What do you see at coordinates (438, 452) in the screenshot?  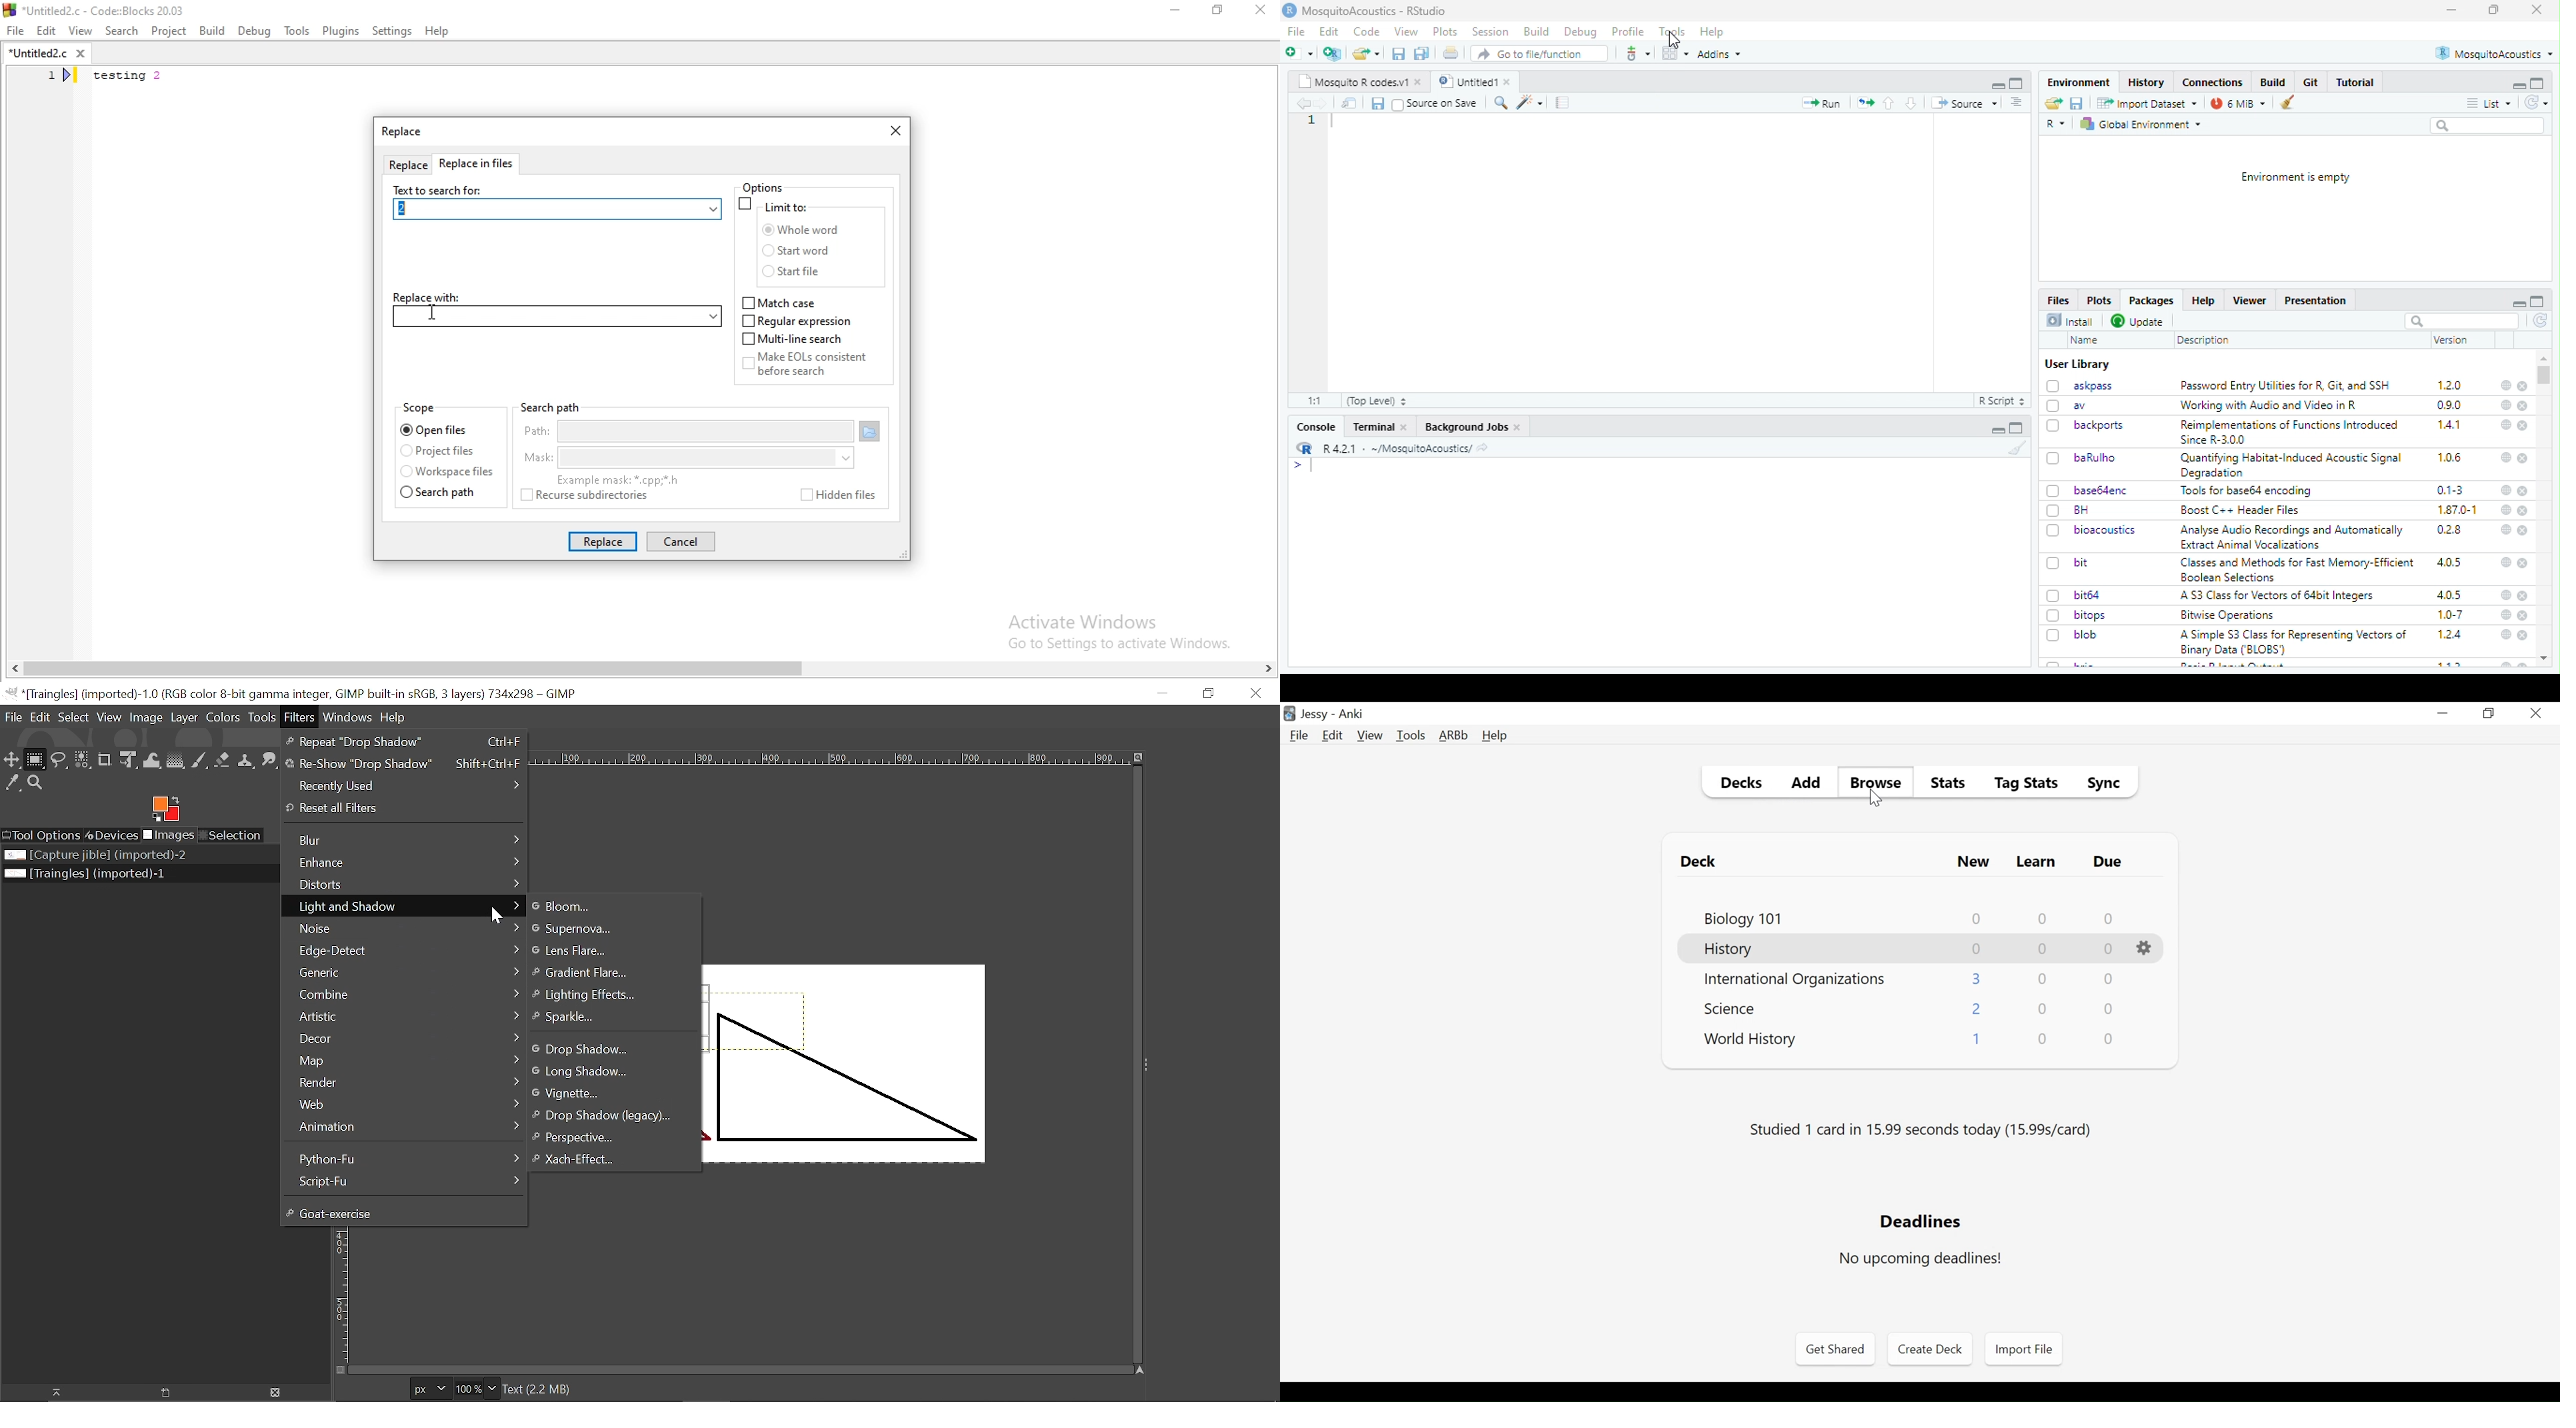 I see `project files` at bounding box center [438, 452].